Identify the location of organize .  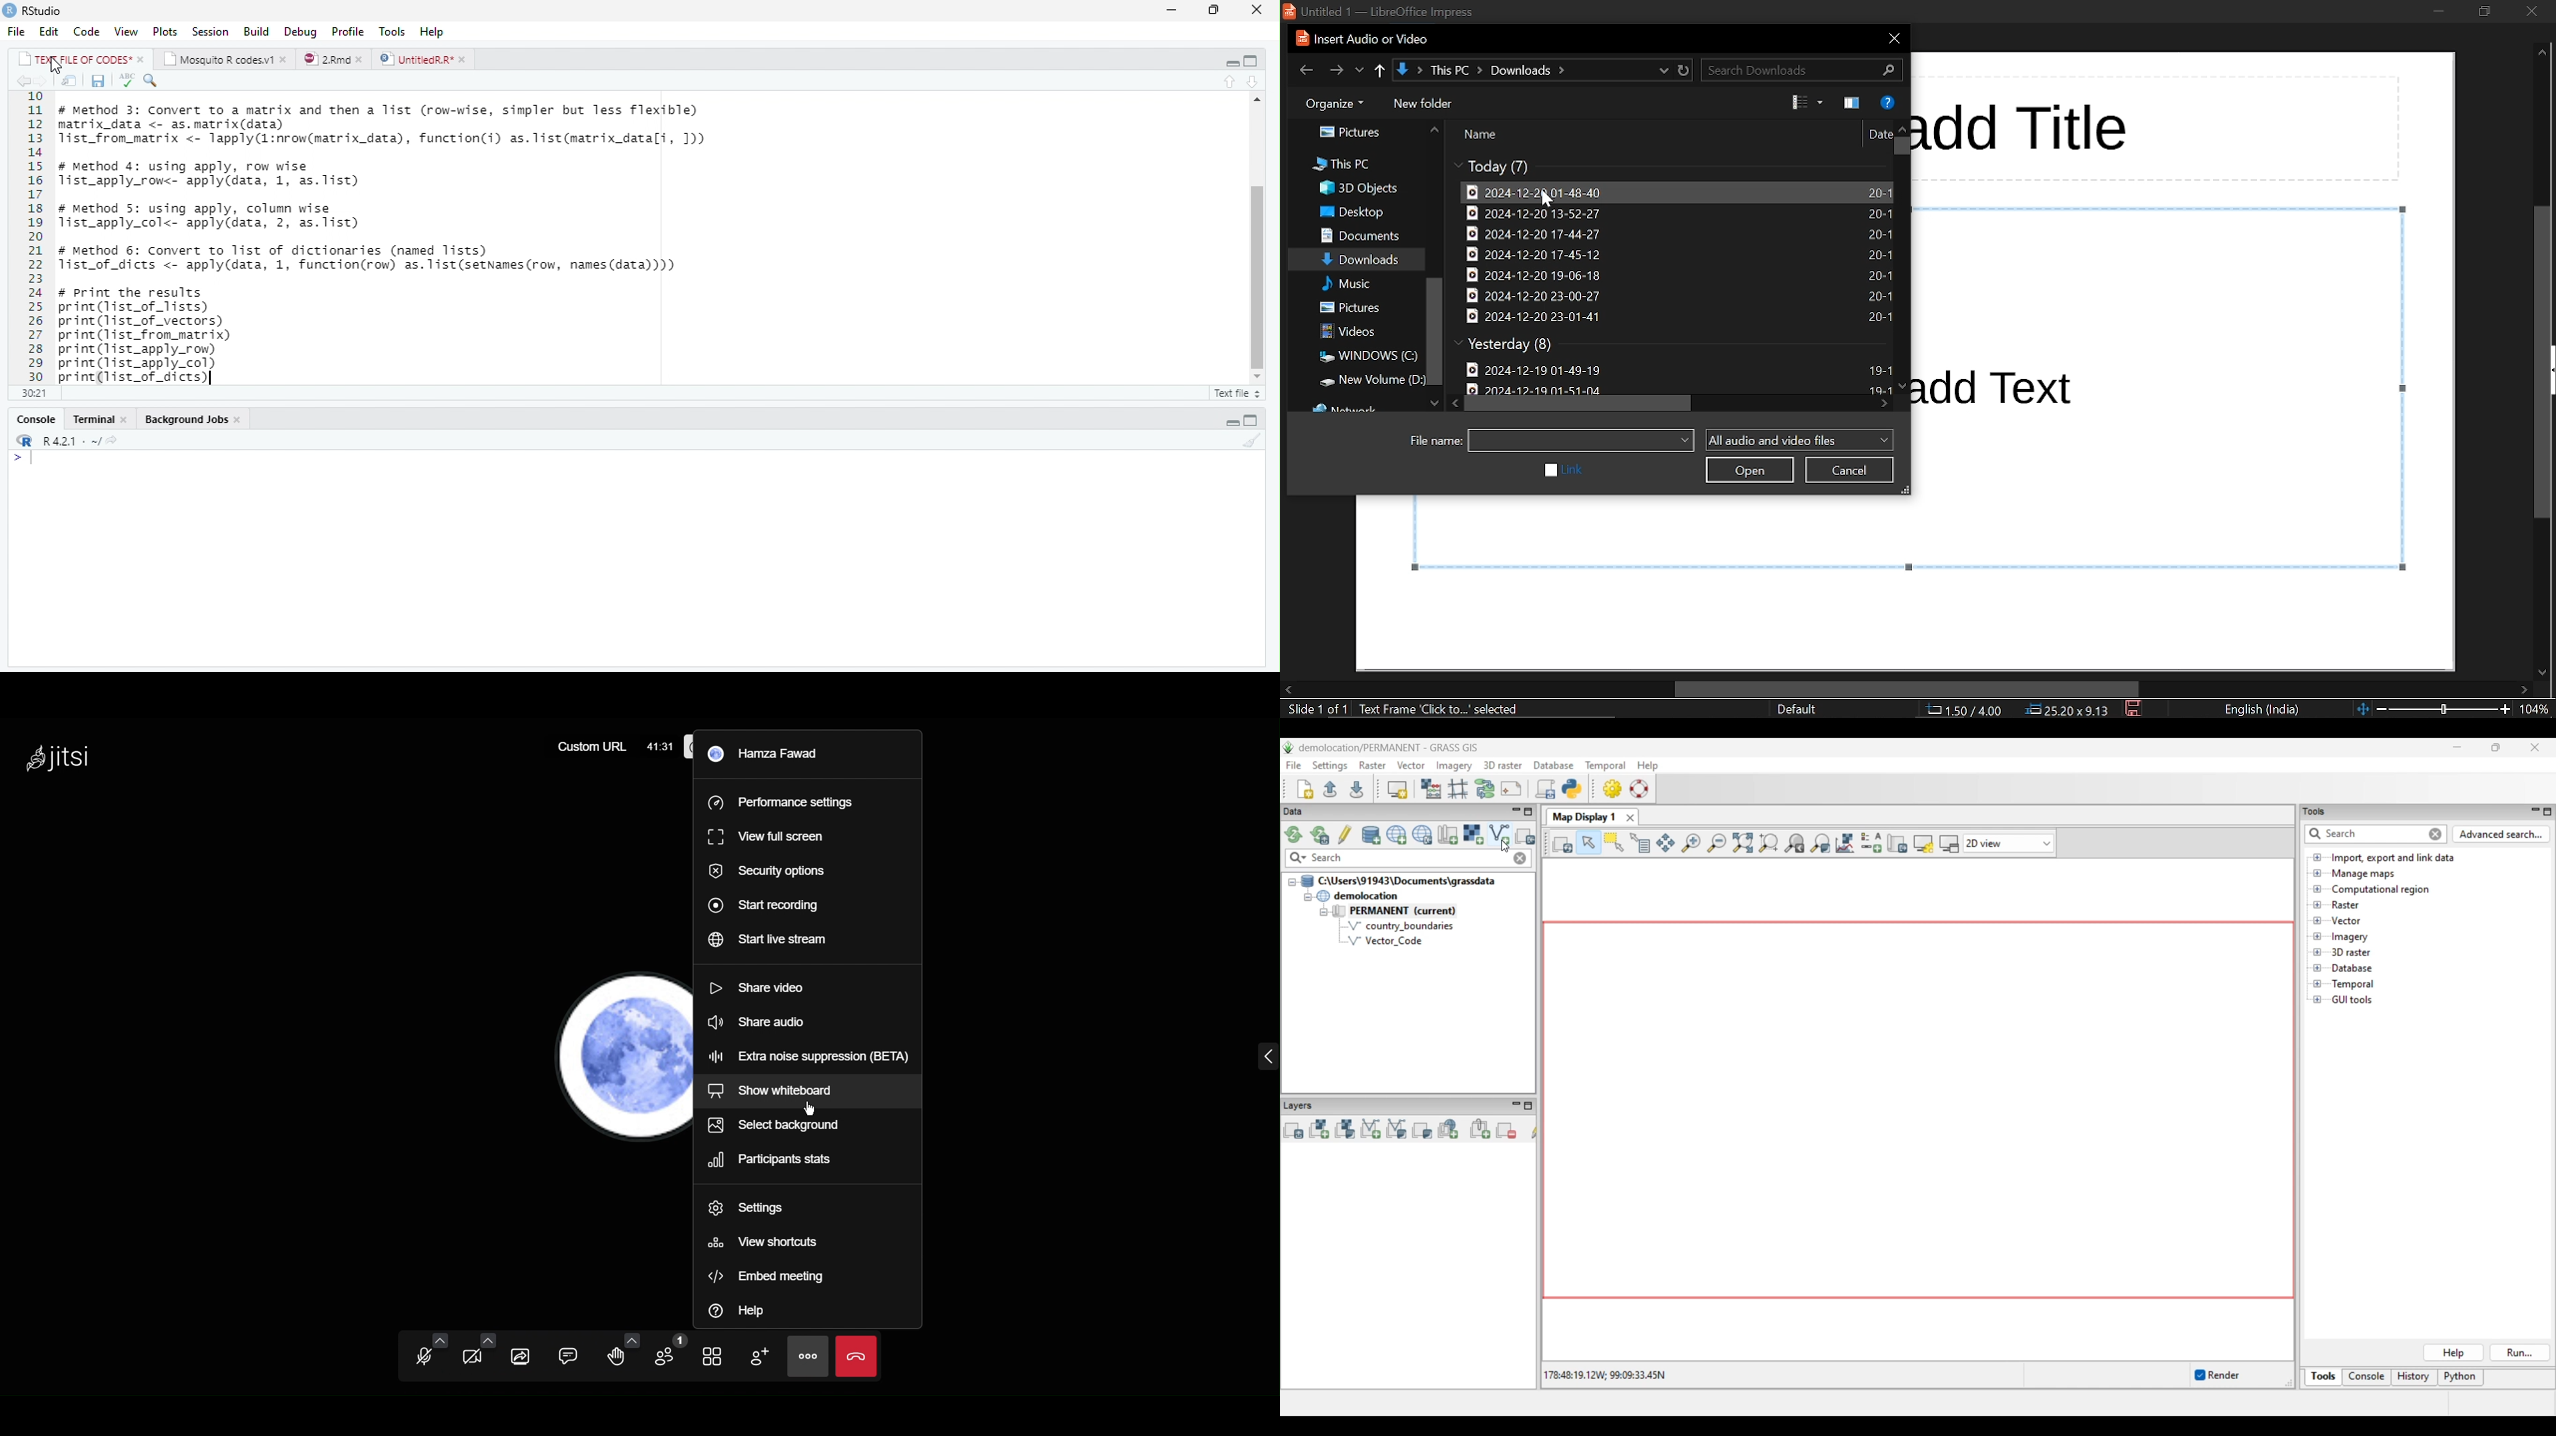
(1335, 104).